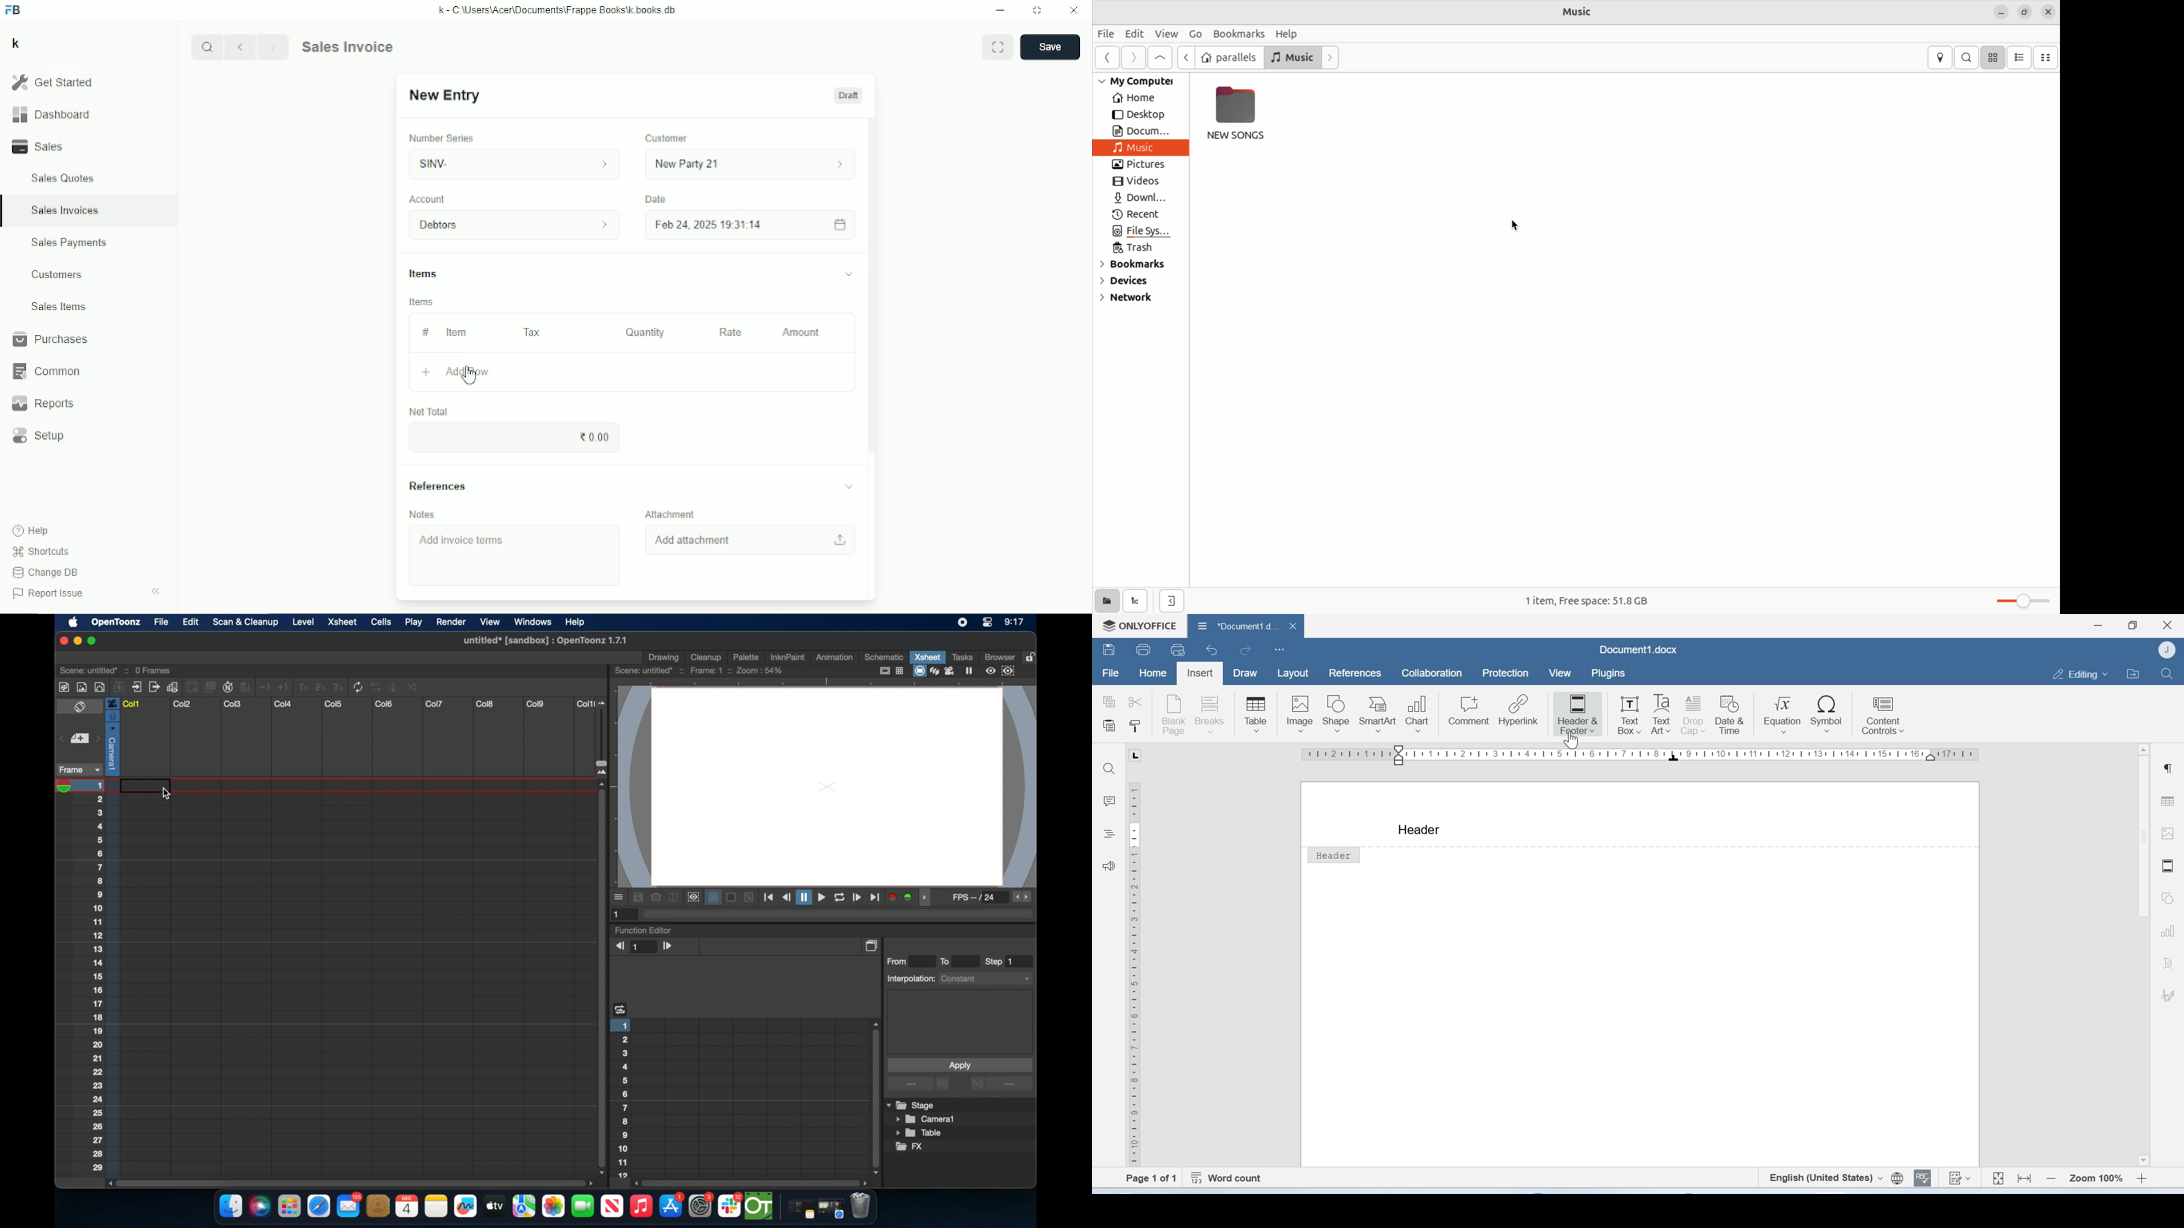 The image size is (2184, 1232). What do you see at coordinates (746, 657) in the screenshot?
I see `palette` at bounding box center [746, 657].